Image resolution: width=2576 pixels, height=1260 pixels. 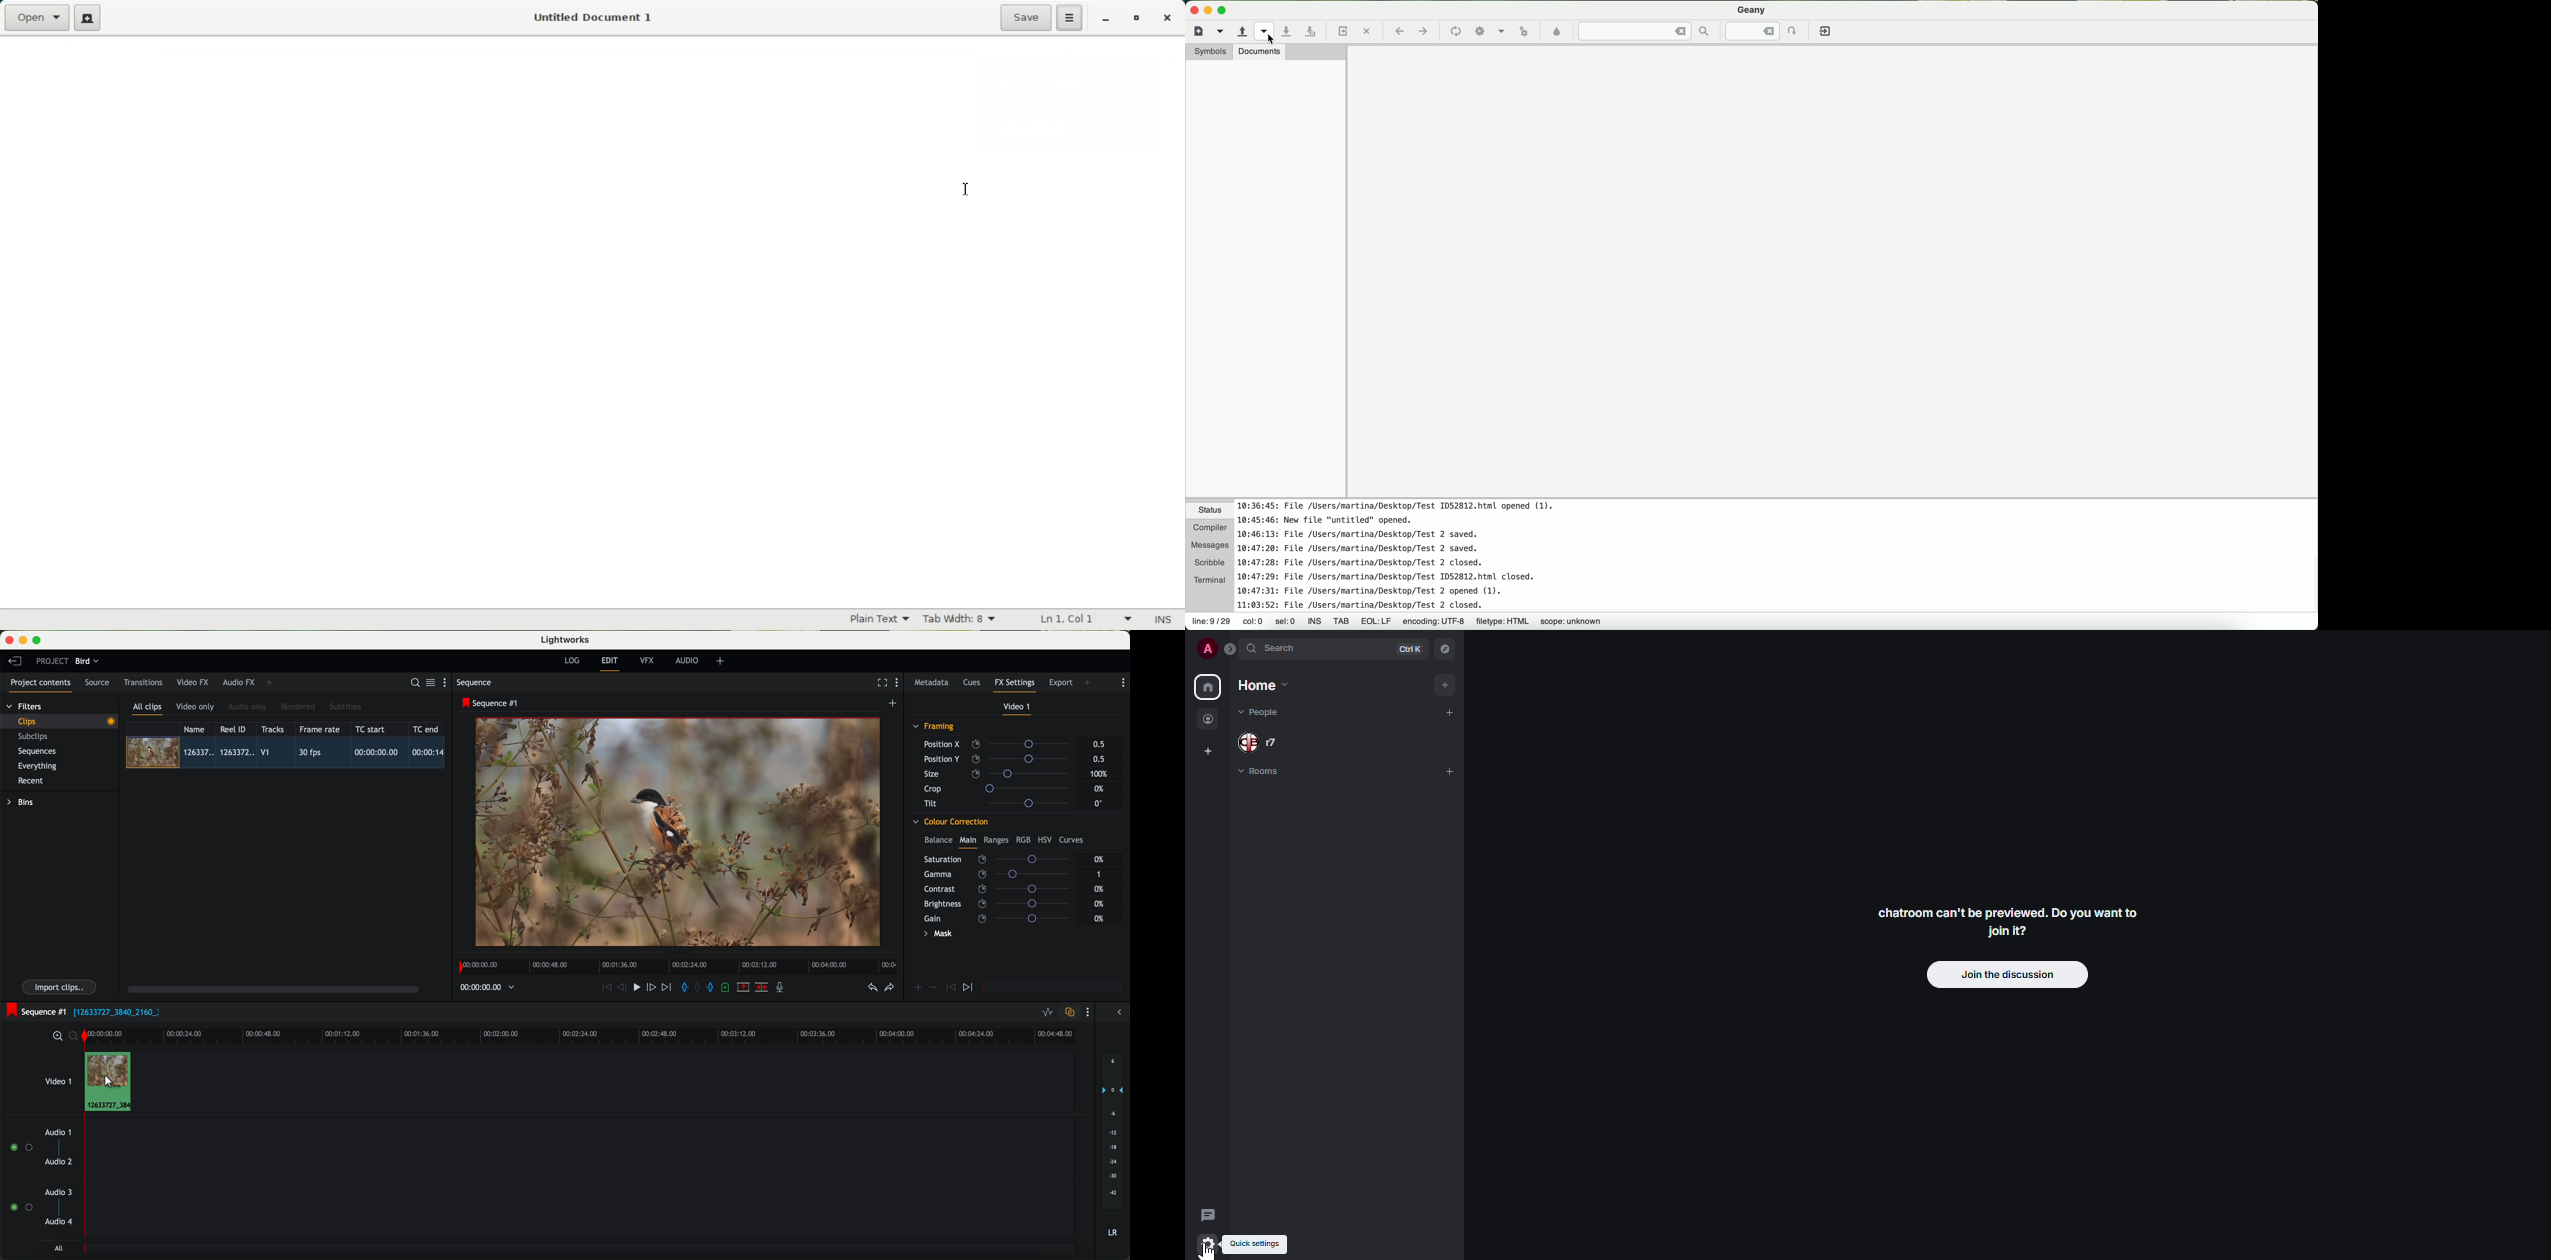 What do you see at coordinates (1268, 714) in the screenshot?
I see `people` at bounding box center [1268, 714].